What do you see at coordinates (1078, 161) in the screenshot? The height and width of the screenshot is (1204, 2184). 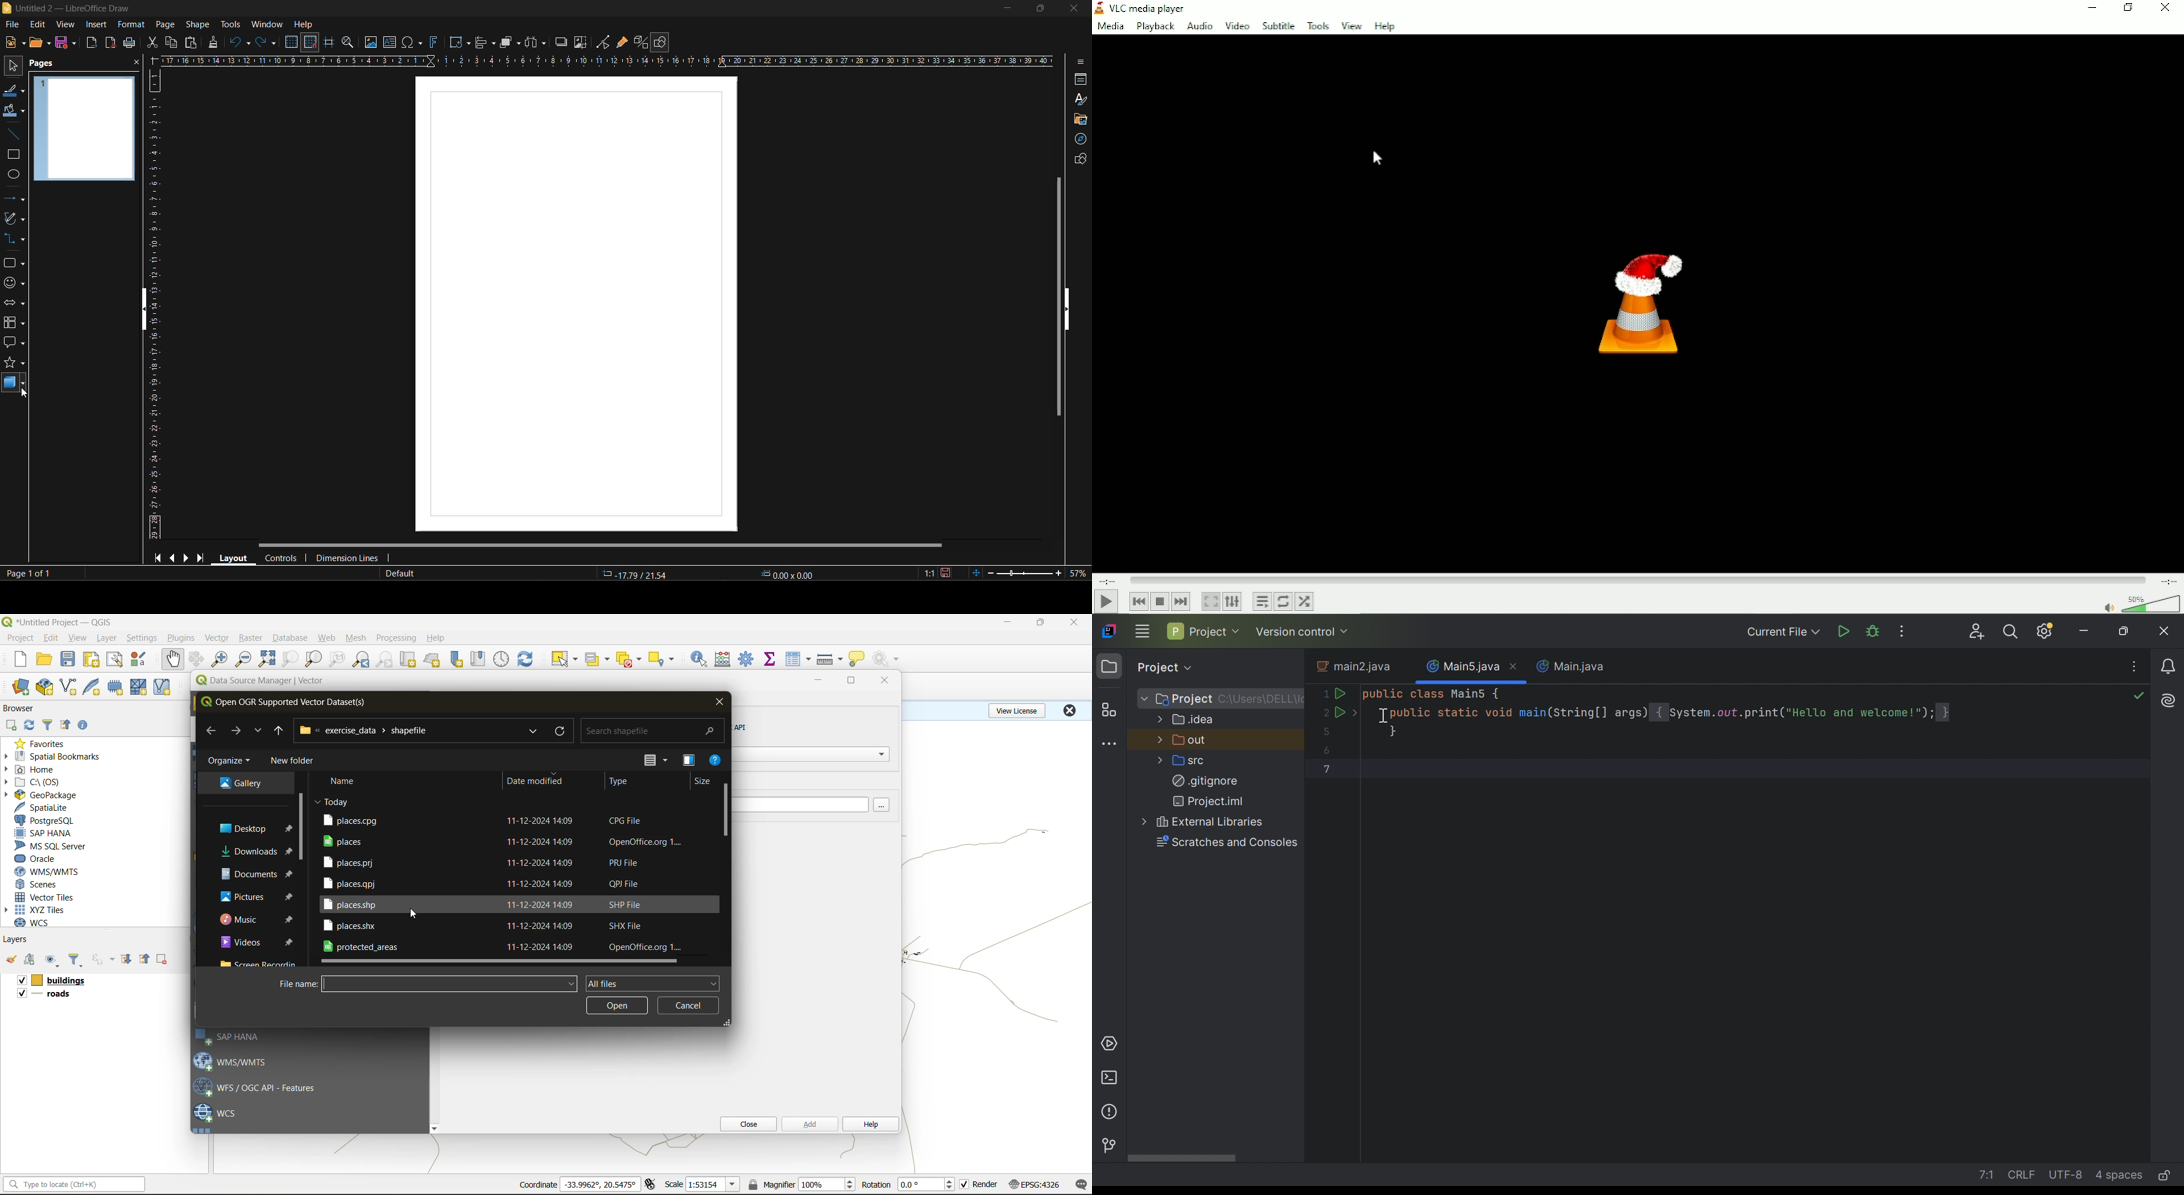 I see `shapes` at bounding box center [1078, 161].